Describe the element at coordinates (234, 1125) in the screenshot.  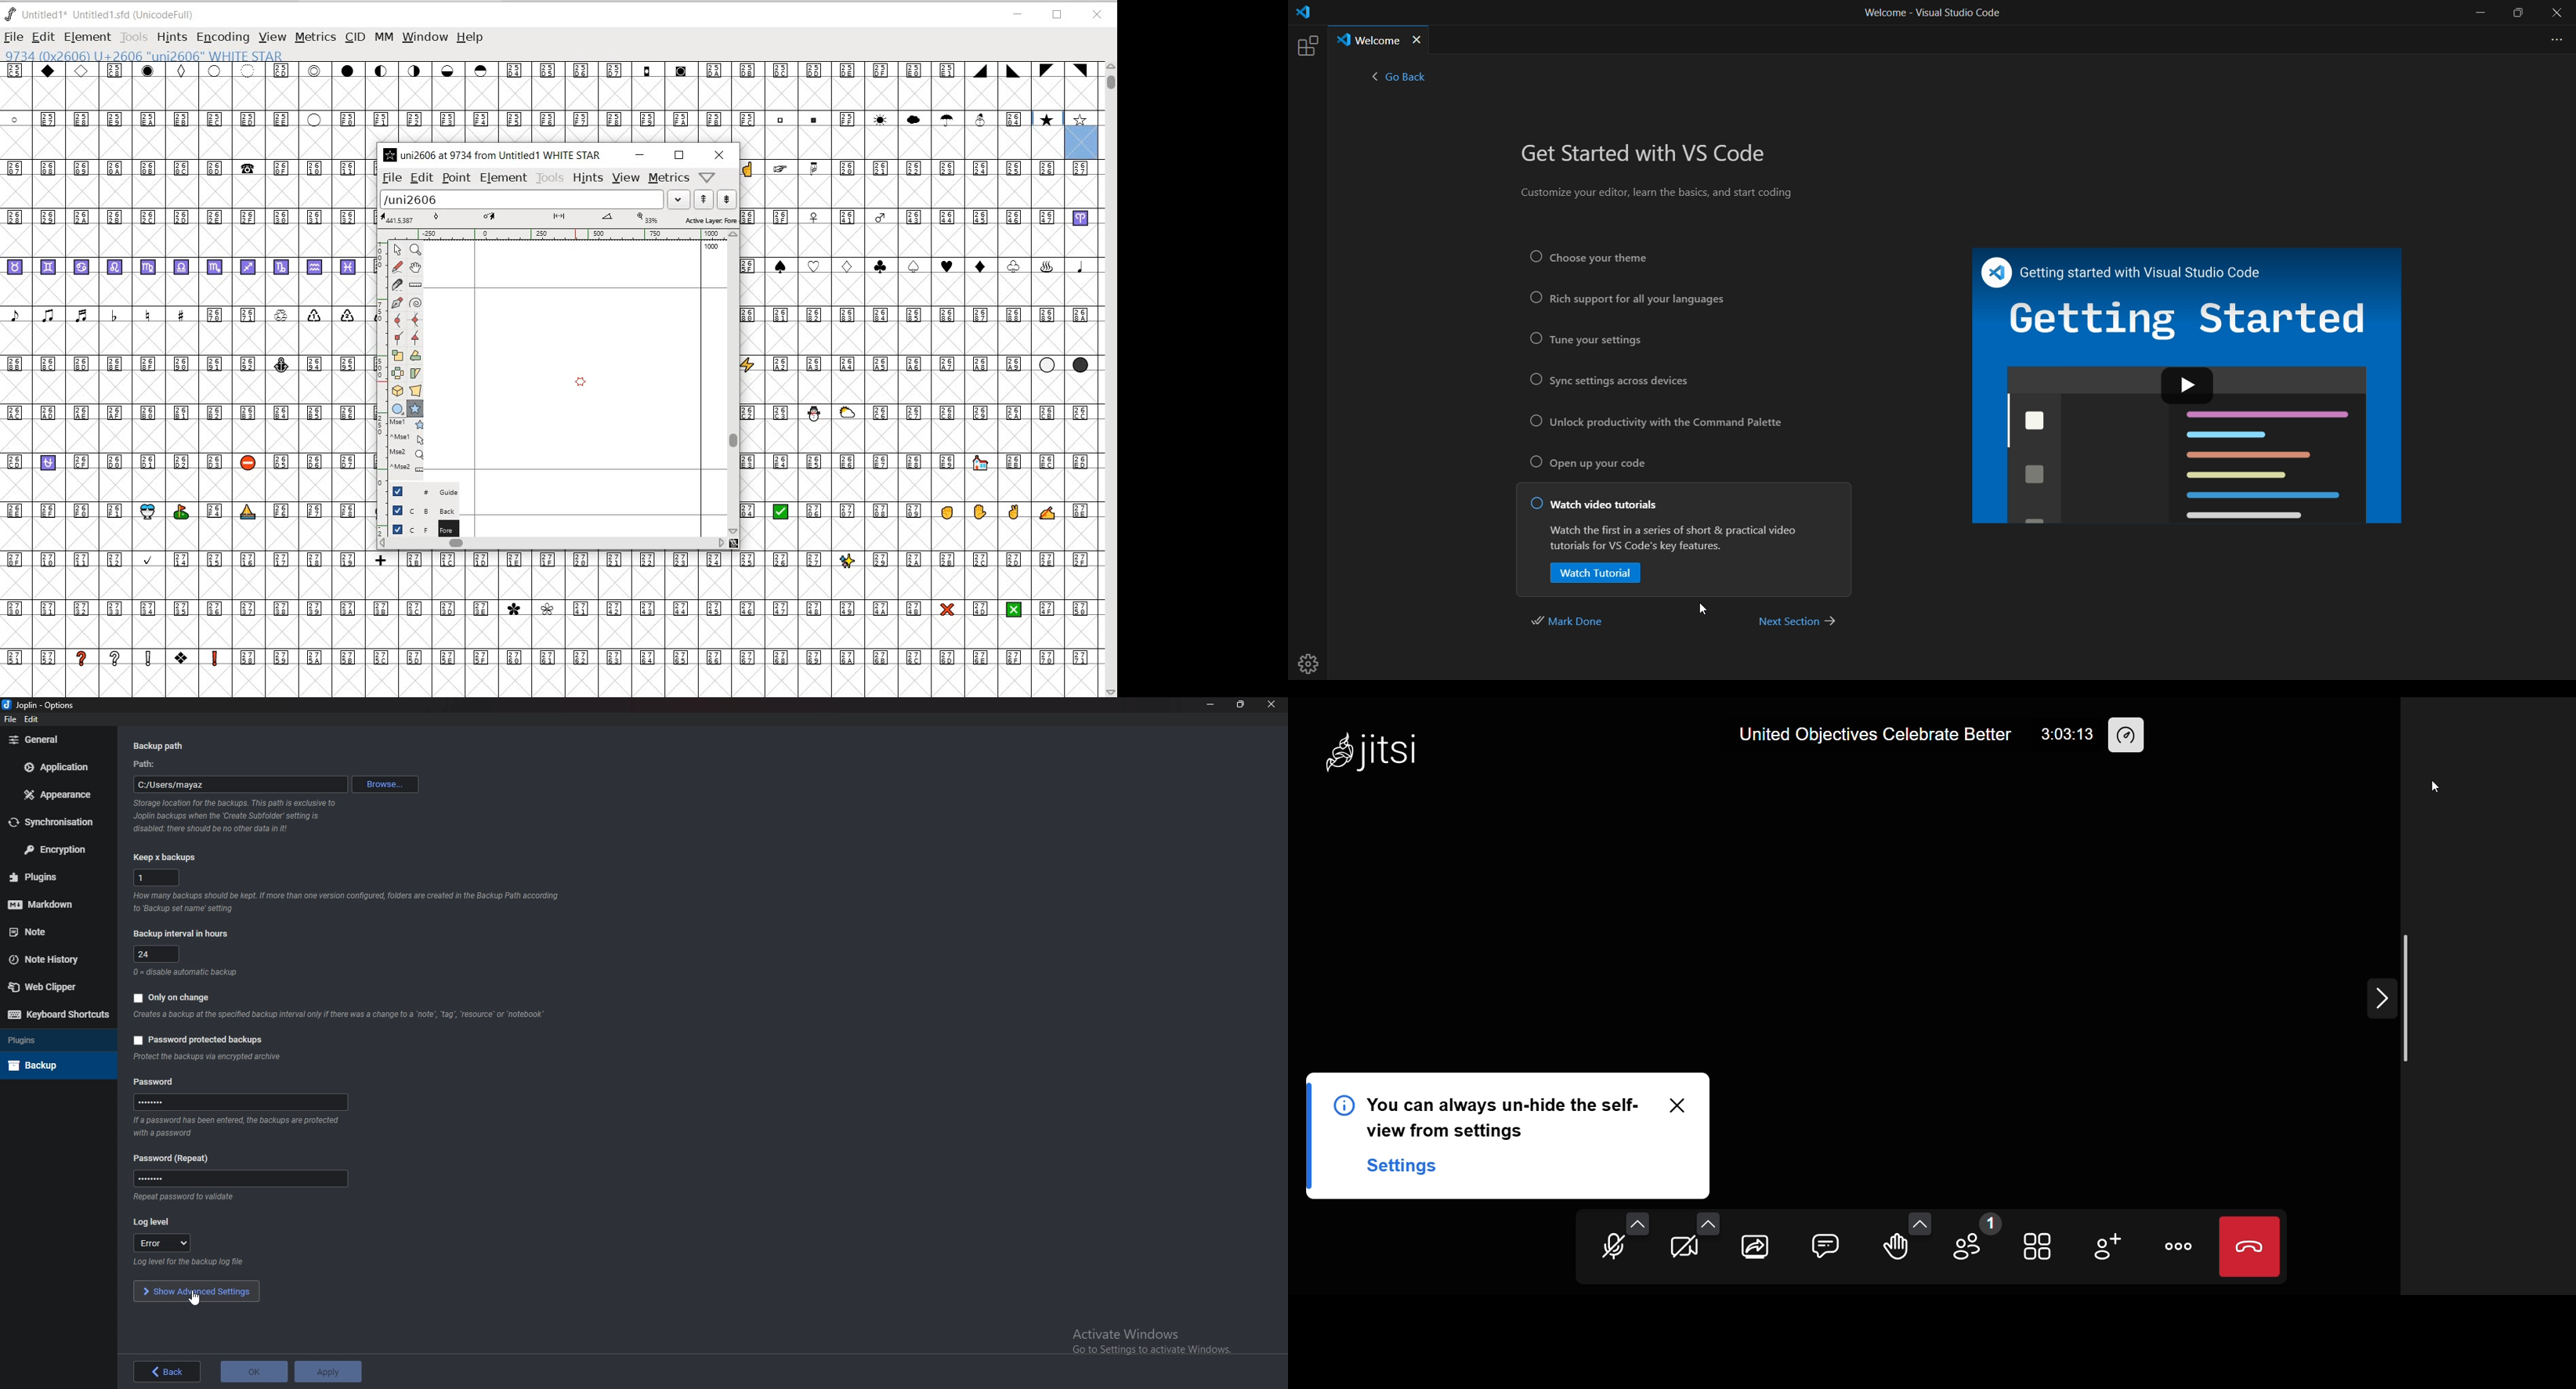
I see `Info` at that location.